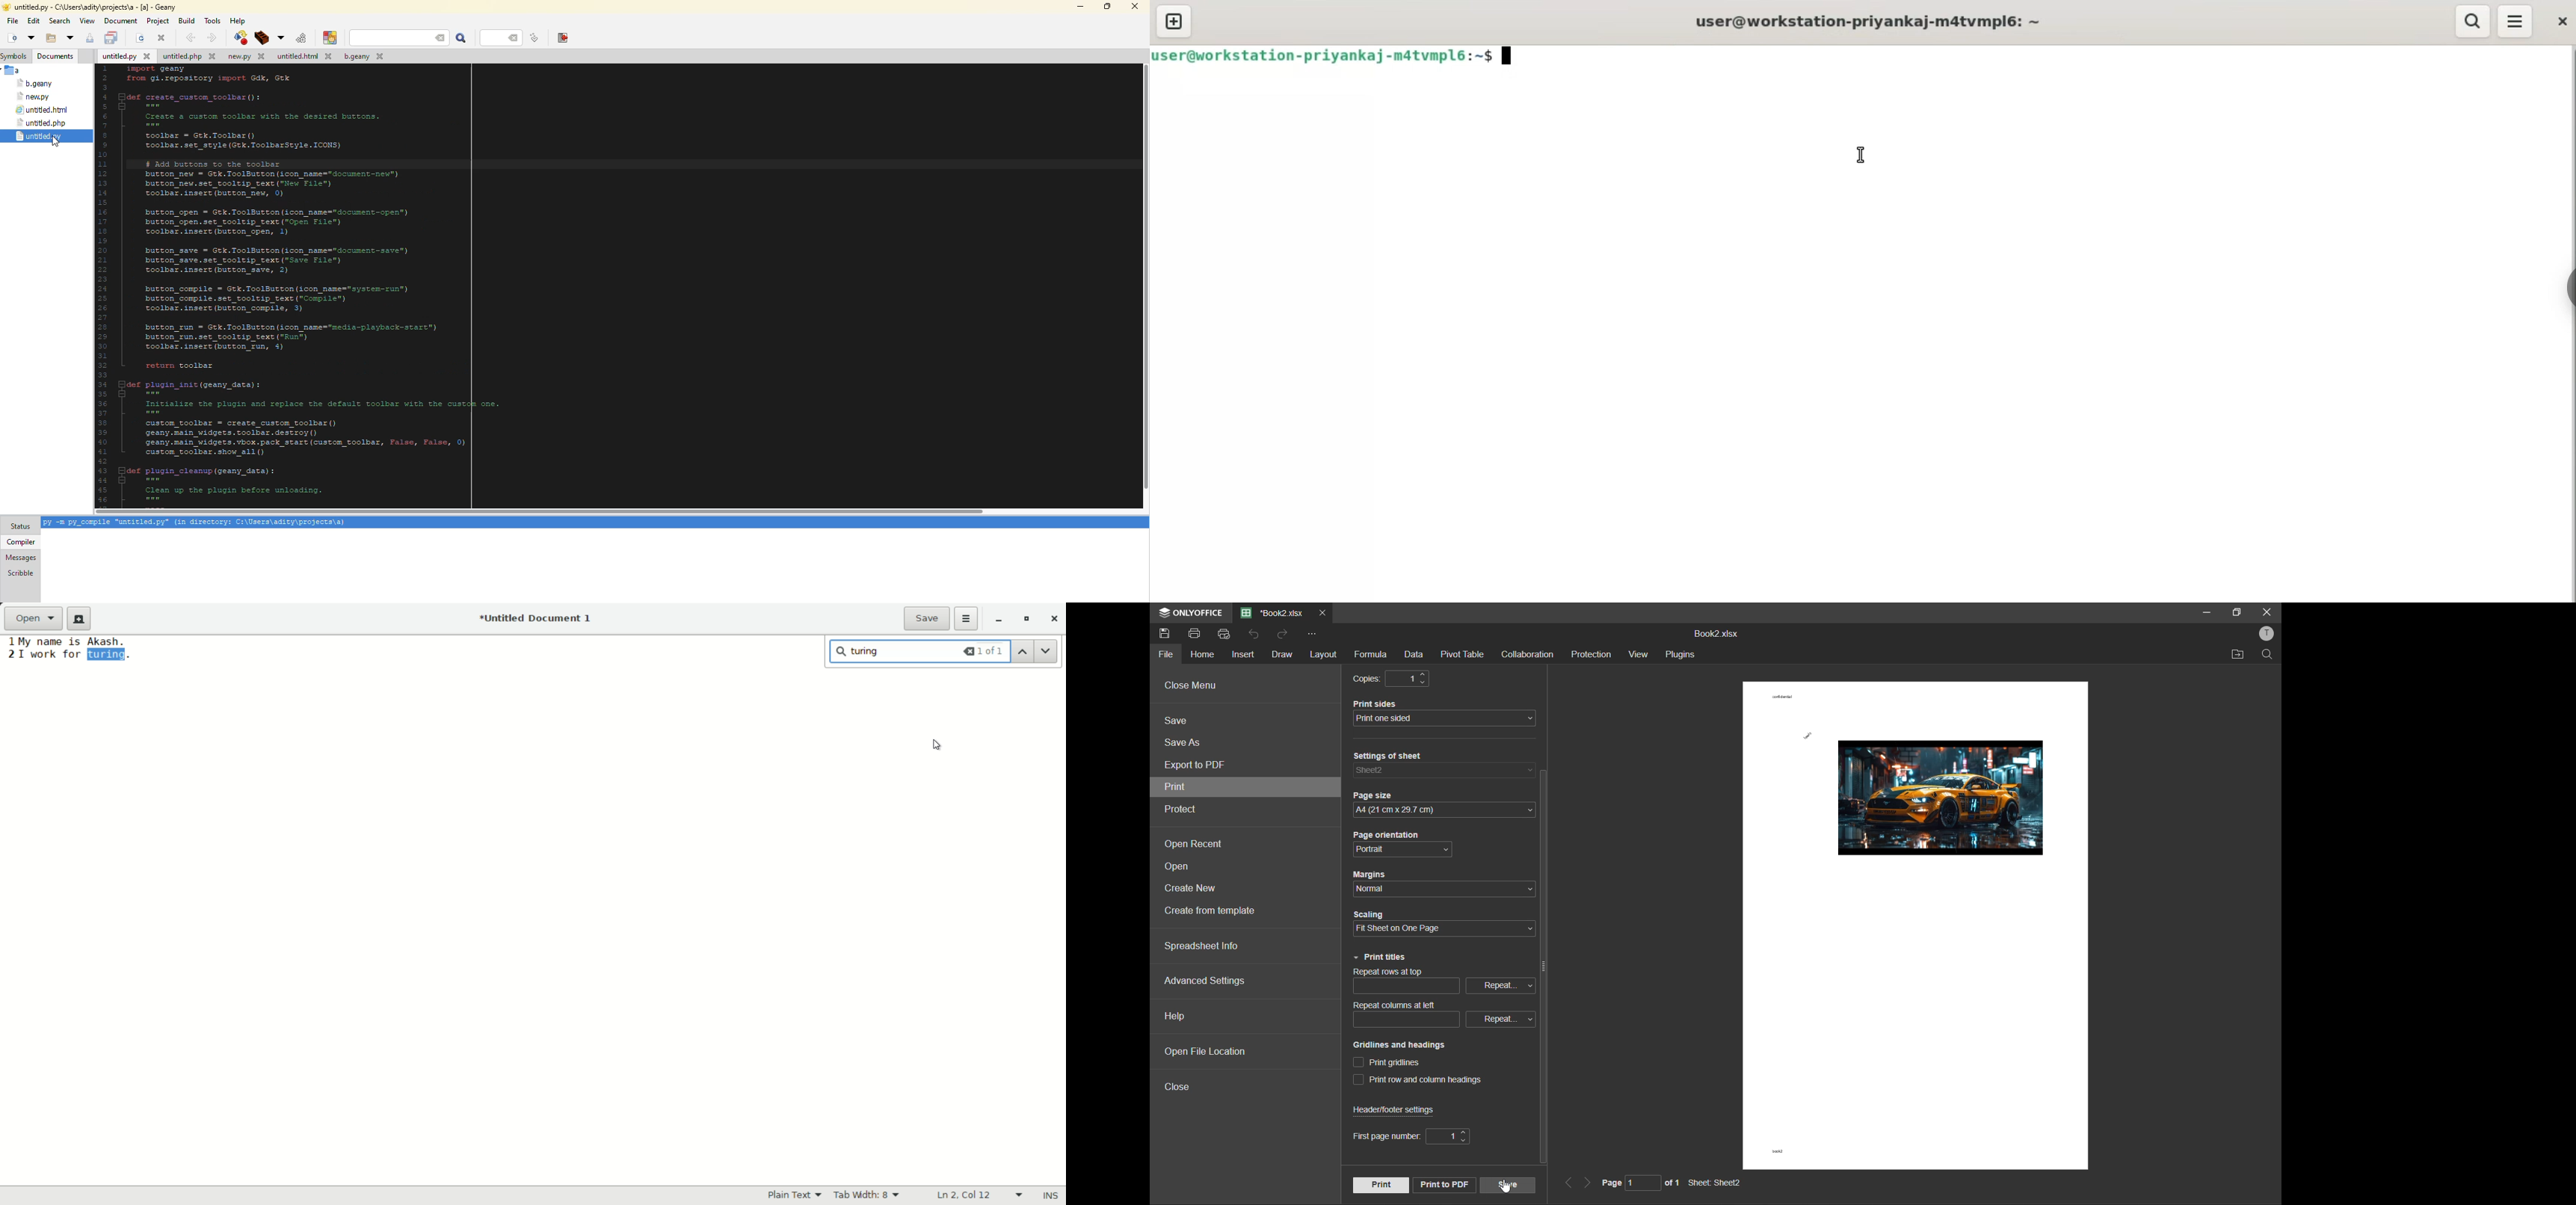 This screenshot has height=1232, width=2576. What do you see at coordinates (1375, 874) in the screenshot?
I see `Margins` at bounding box center [1375, 874].